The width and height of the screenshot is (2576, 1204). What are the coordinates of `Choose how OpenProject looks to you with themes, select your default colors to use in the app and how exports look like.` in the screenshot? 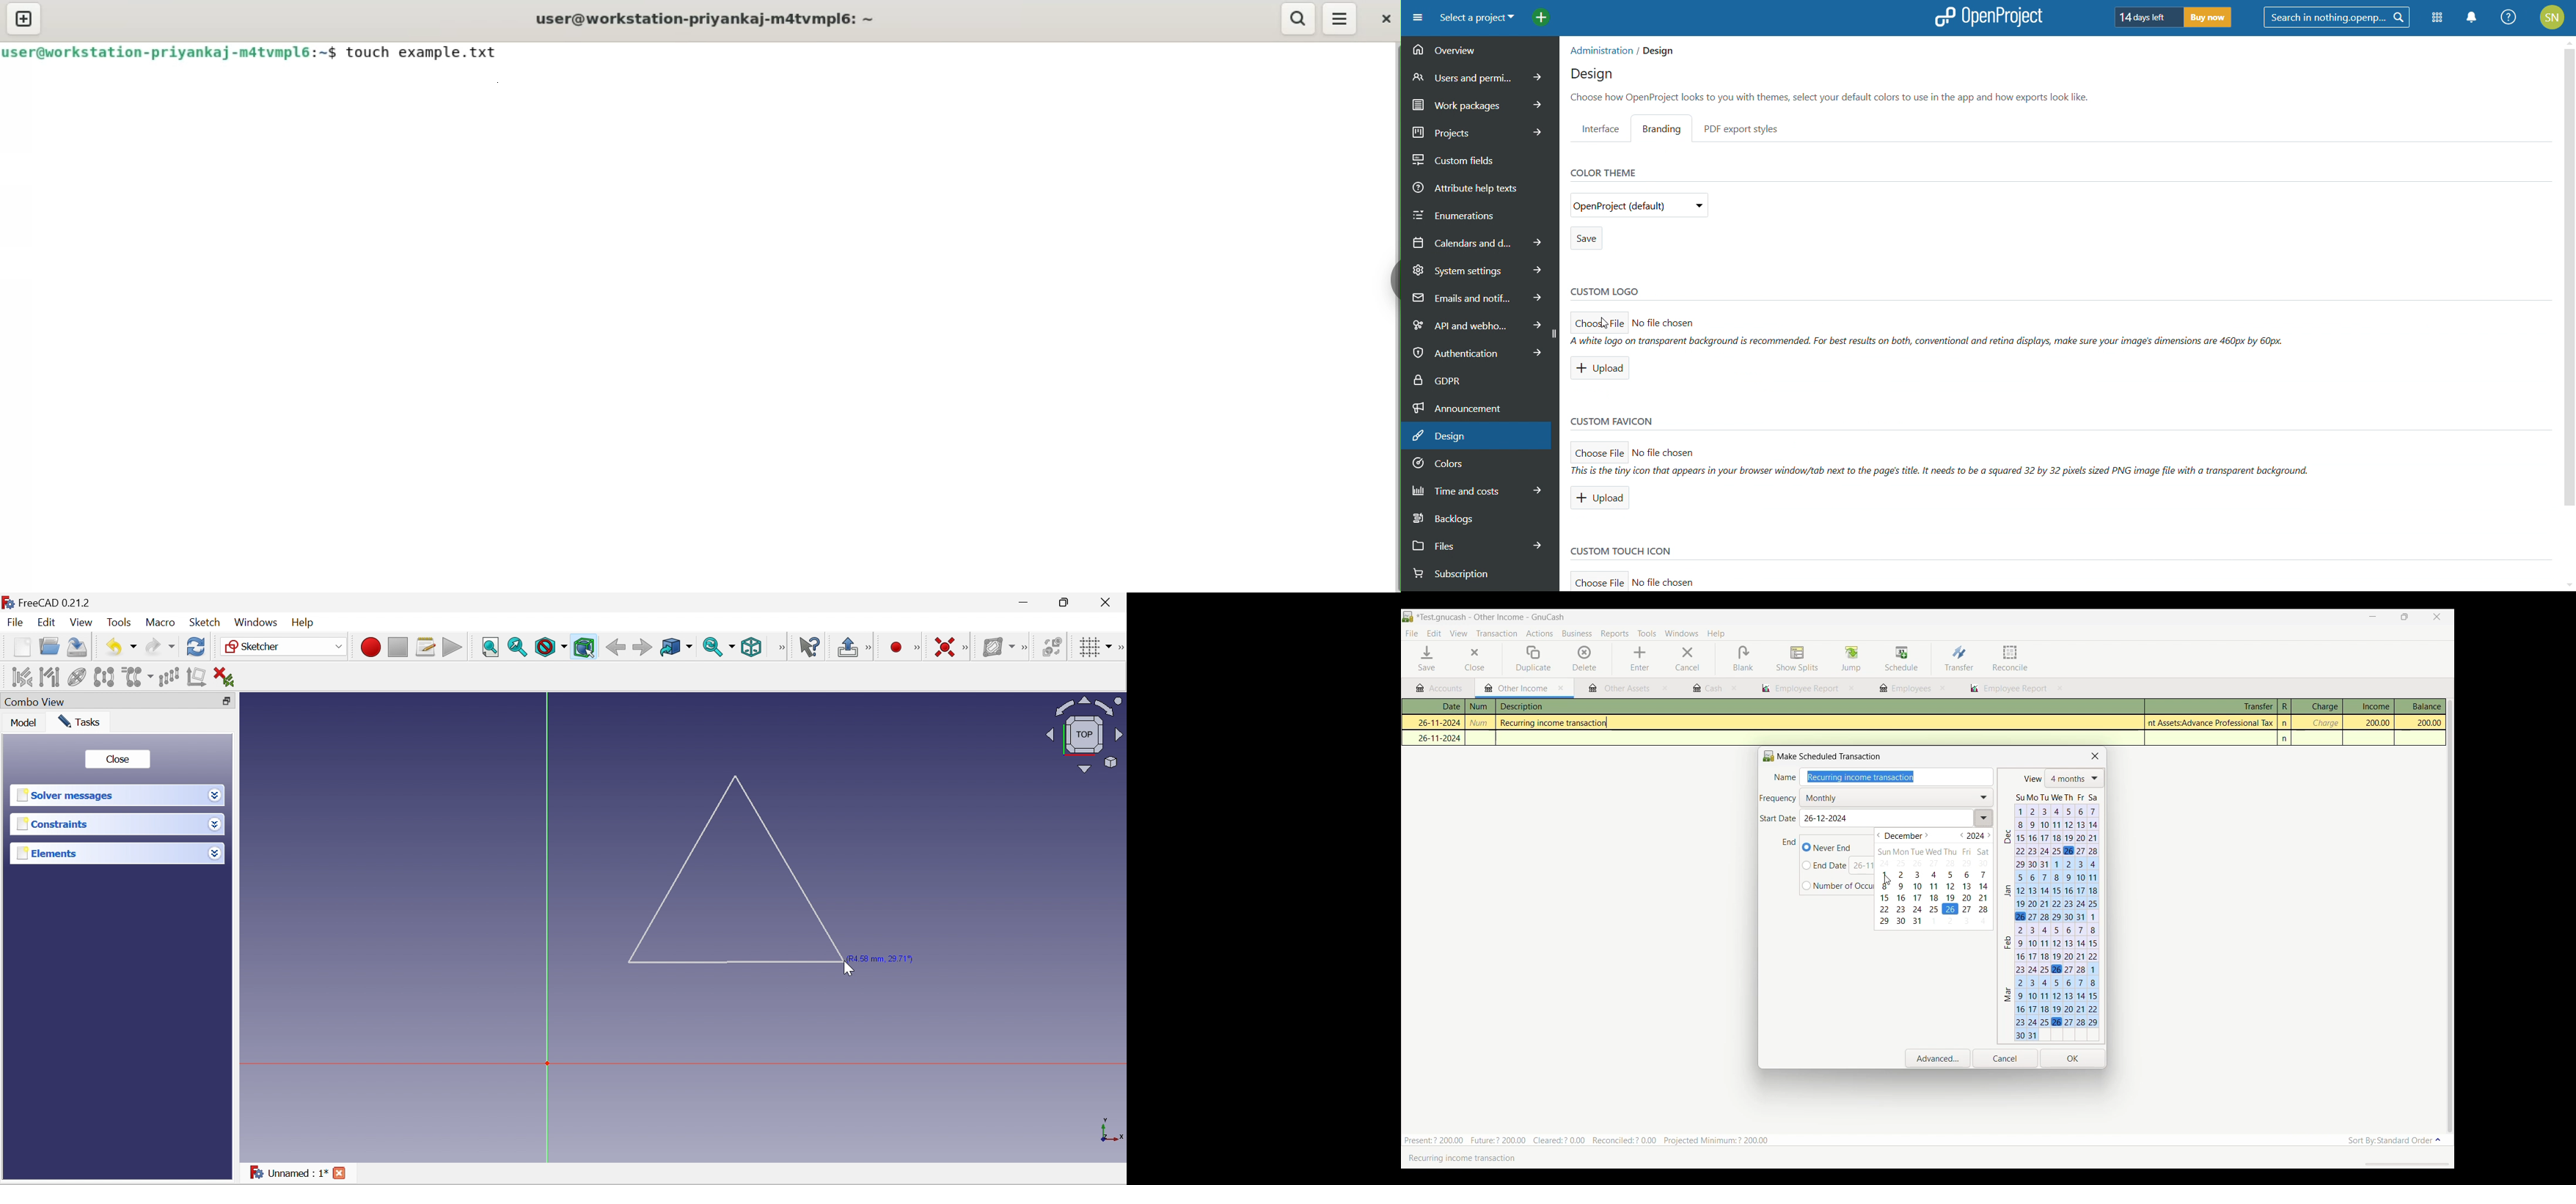 It's located at (1833, 97).